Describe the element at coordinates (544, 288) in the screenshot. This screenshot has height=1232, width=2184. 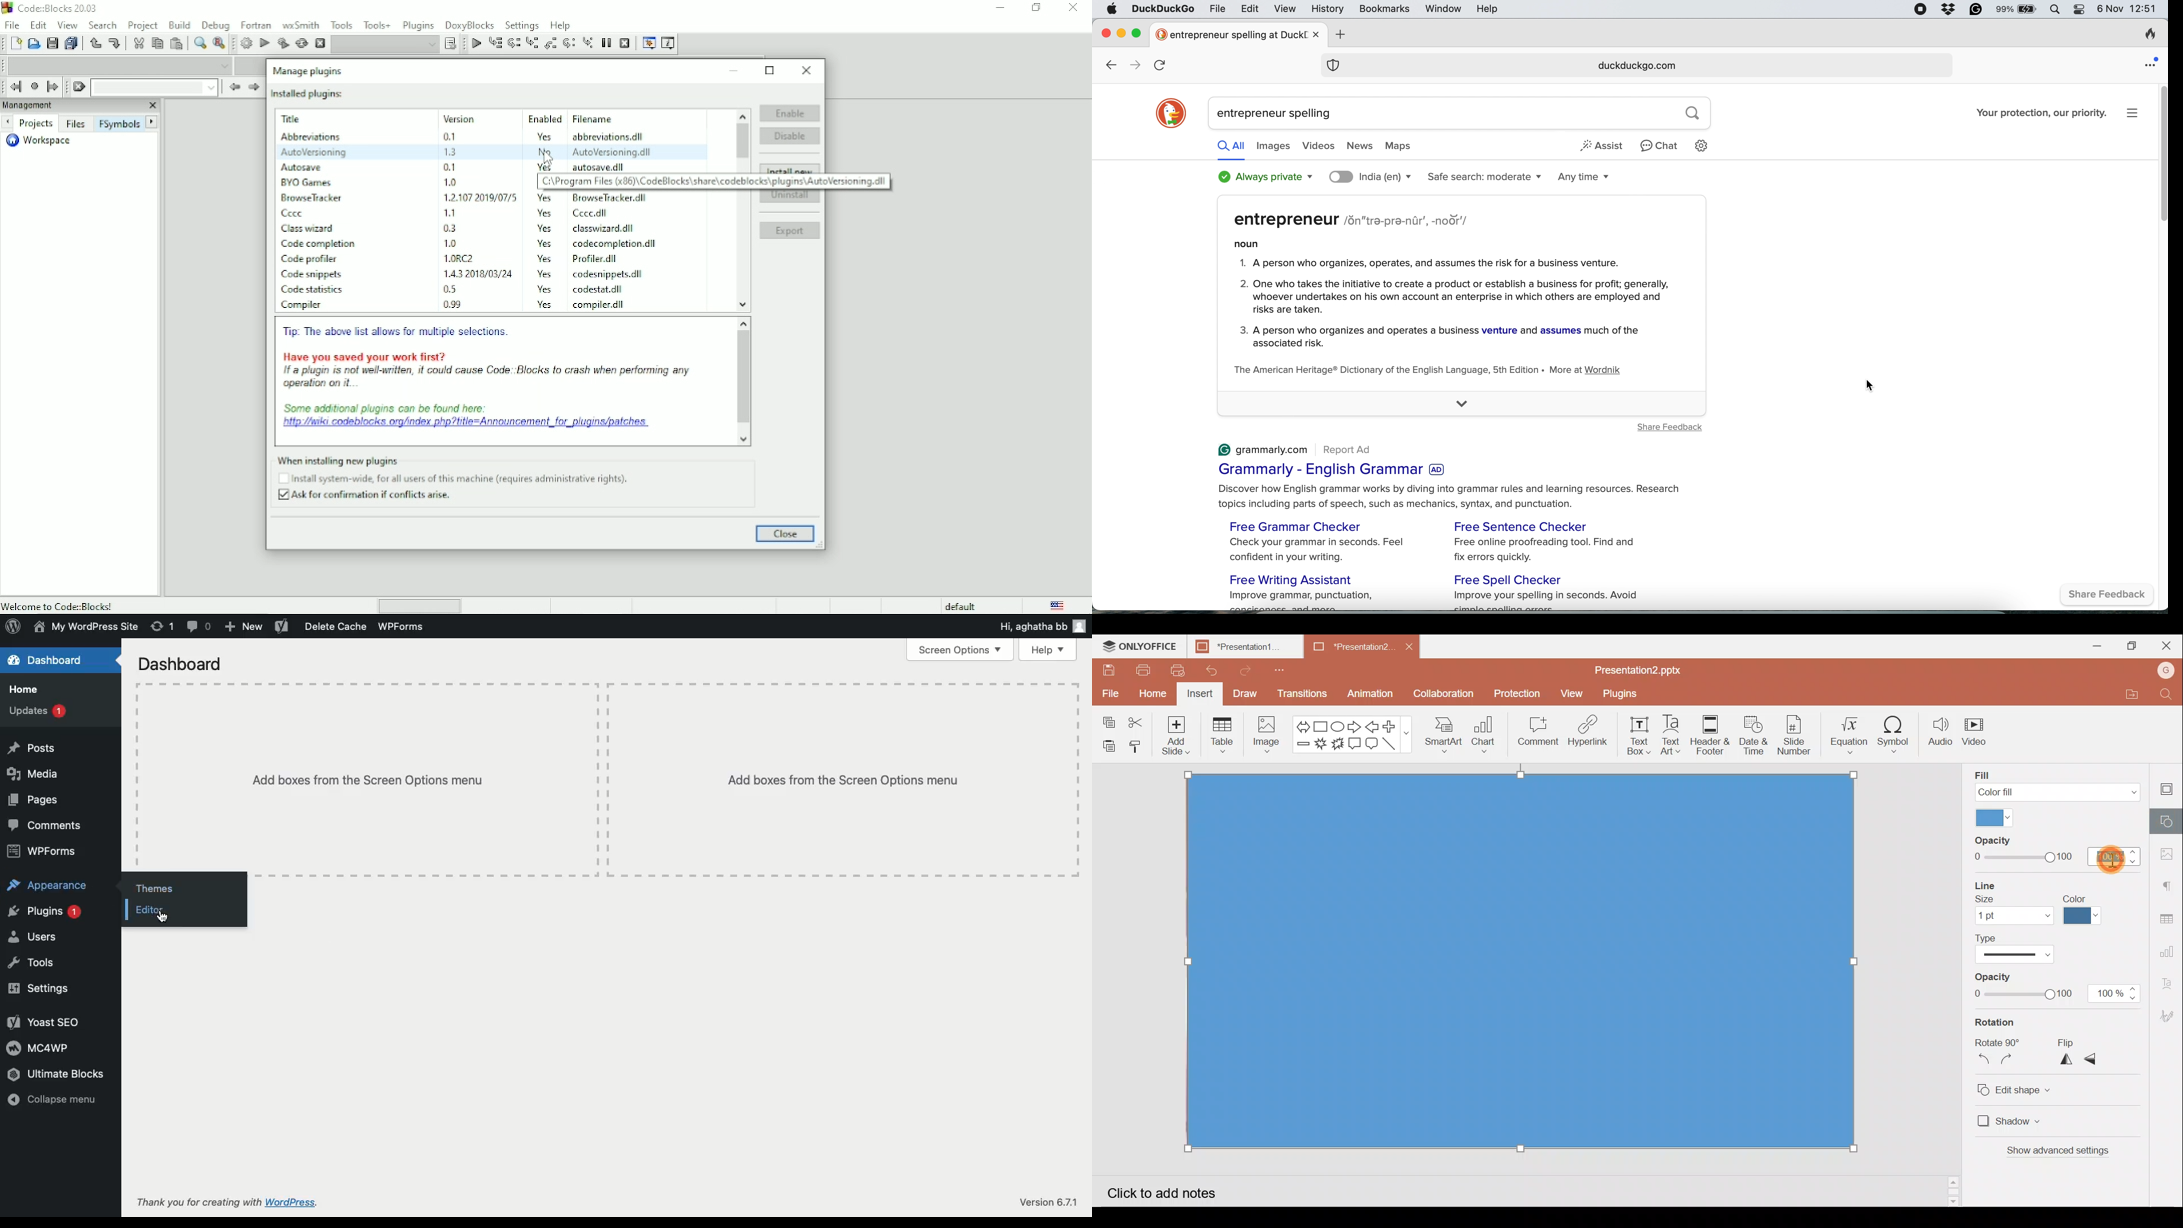
I see `Yes` at that location.